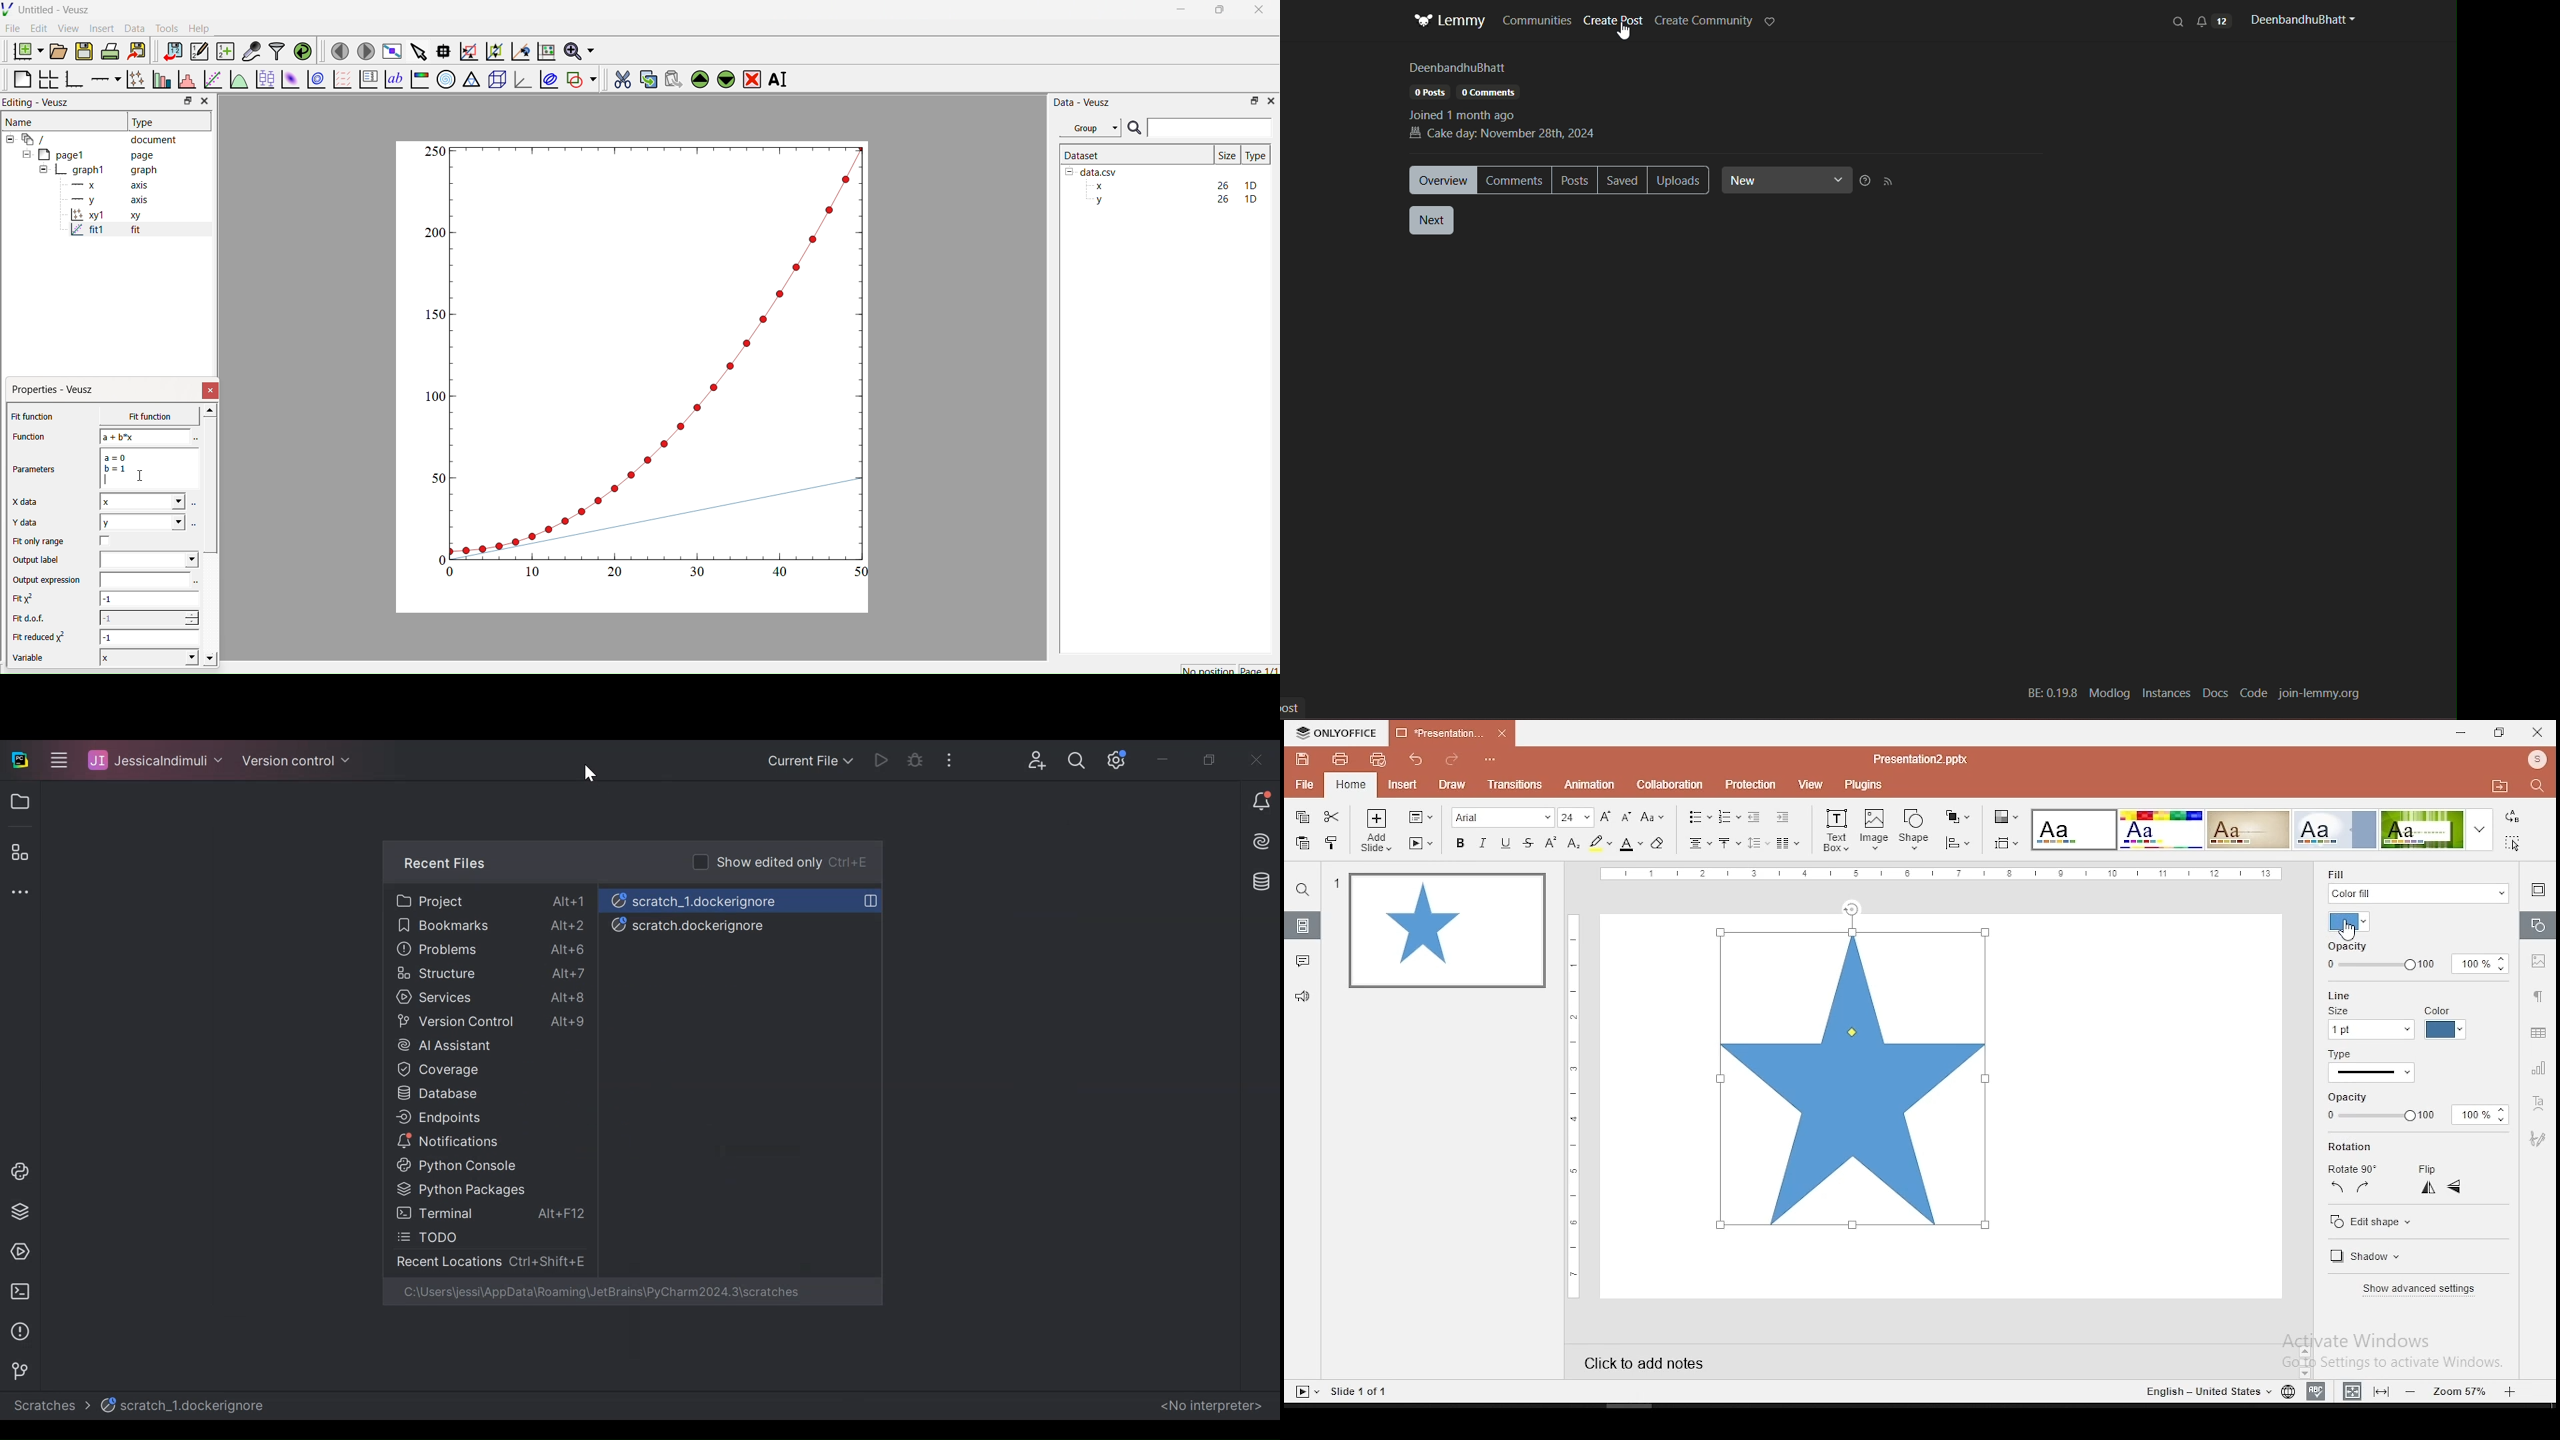 Image resolution: width=2576 pixels, height=1456 pixels. I want to click on plugins, so click(1864, 786).